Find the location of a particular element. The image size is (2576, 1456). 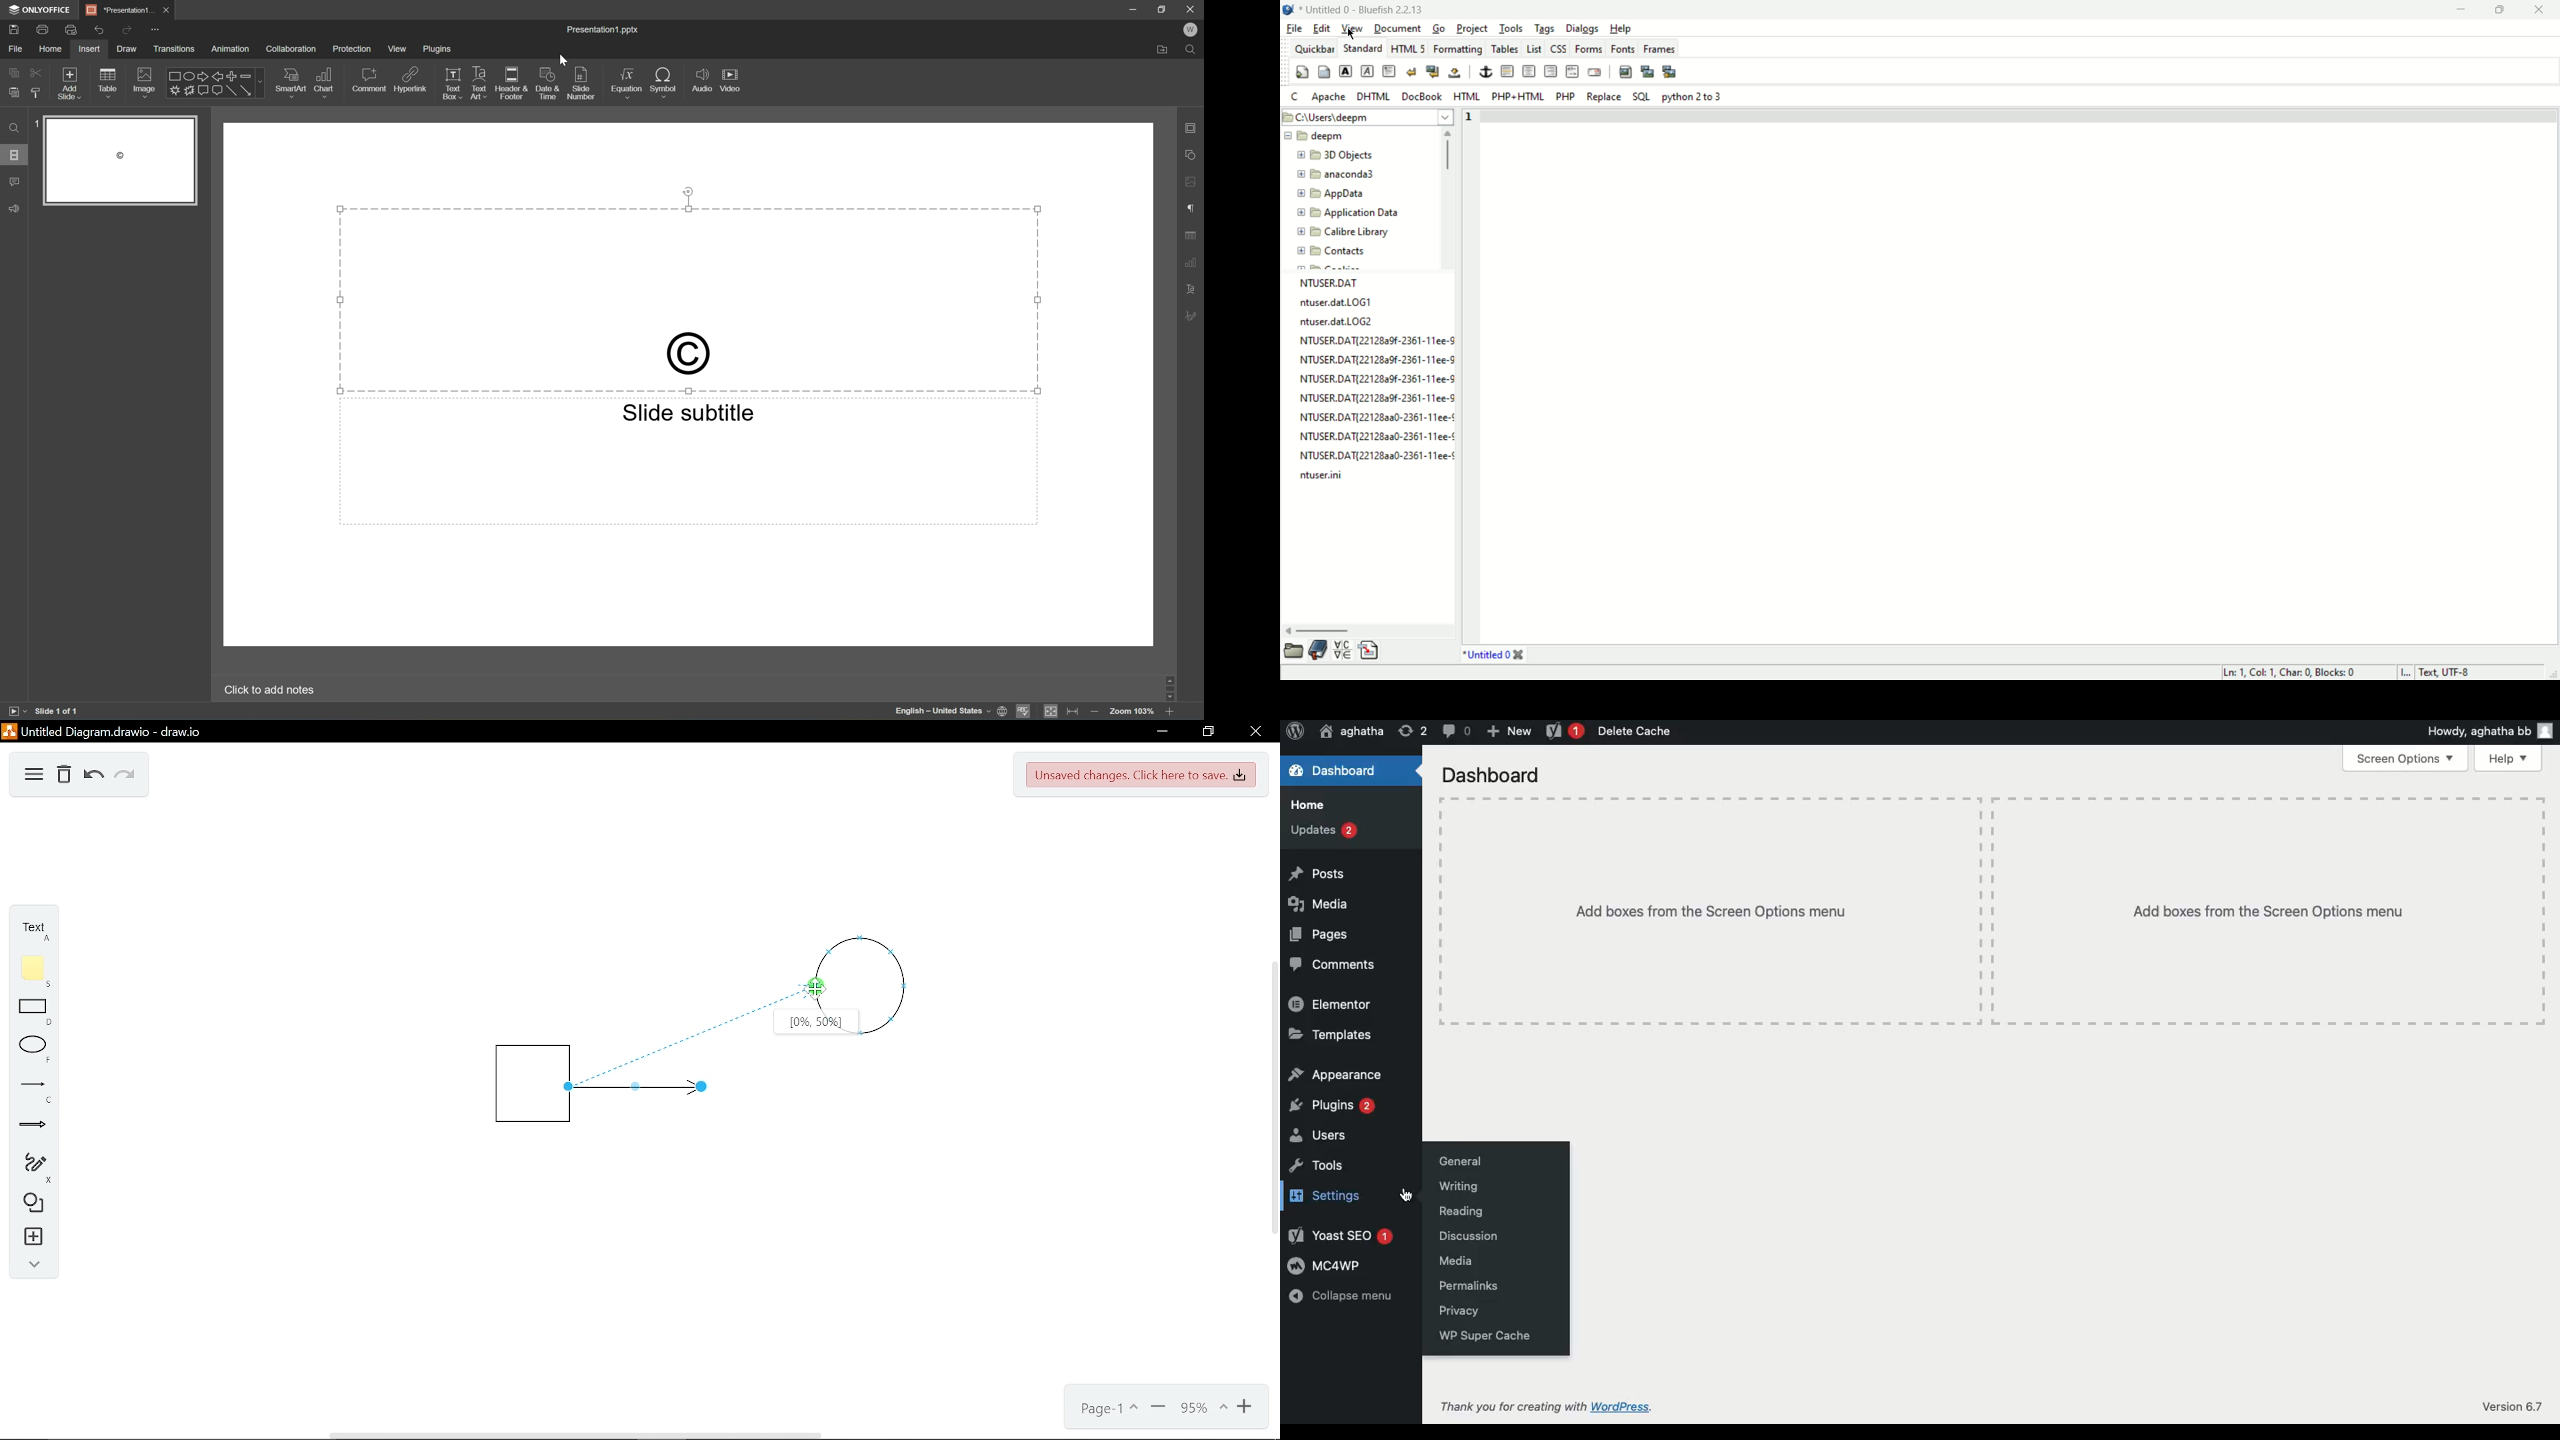

list is located at coordinates (1531, 47).